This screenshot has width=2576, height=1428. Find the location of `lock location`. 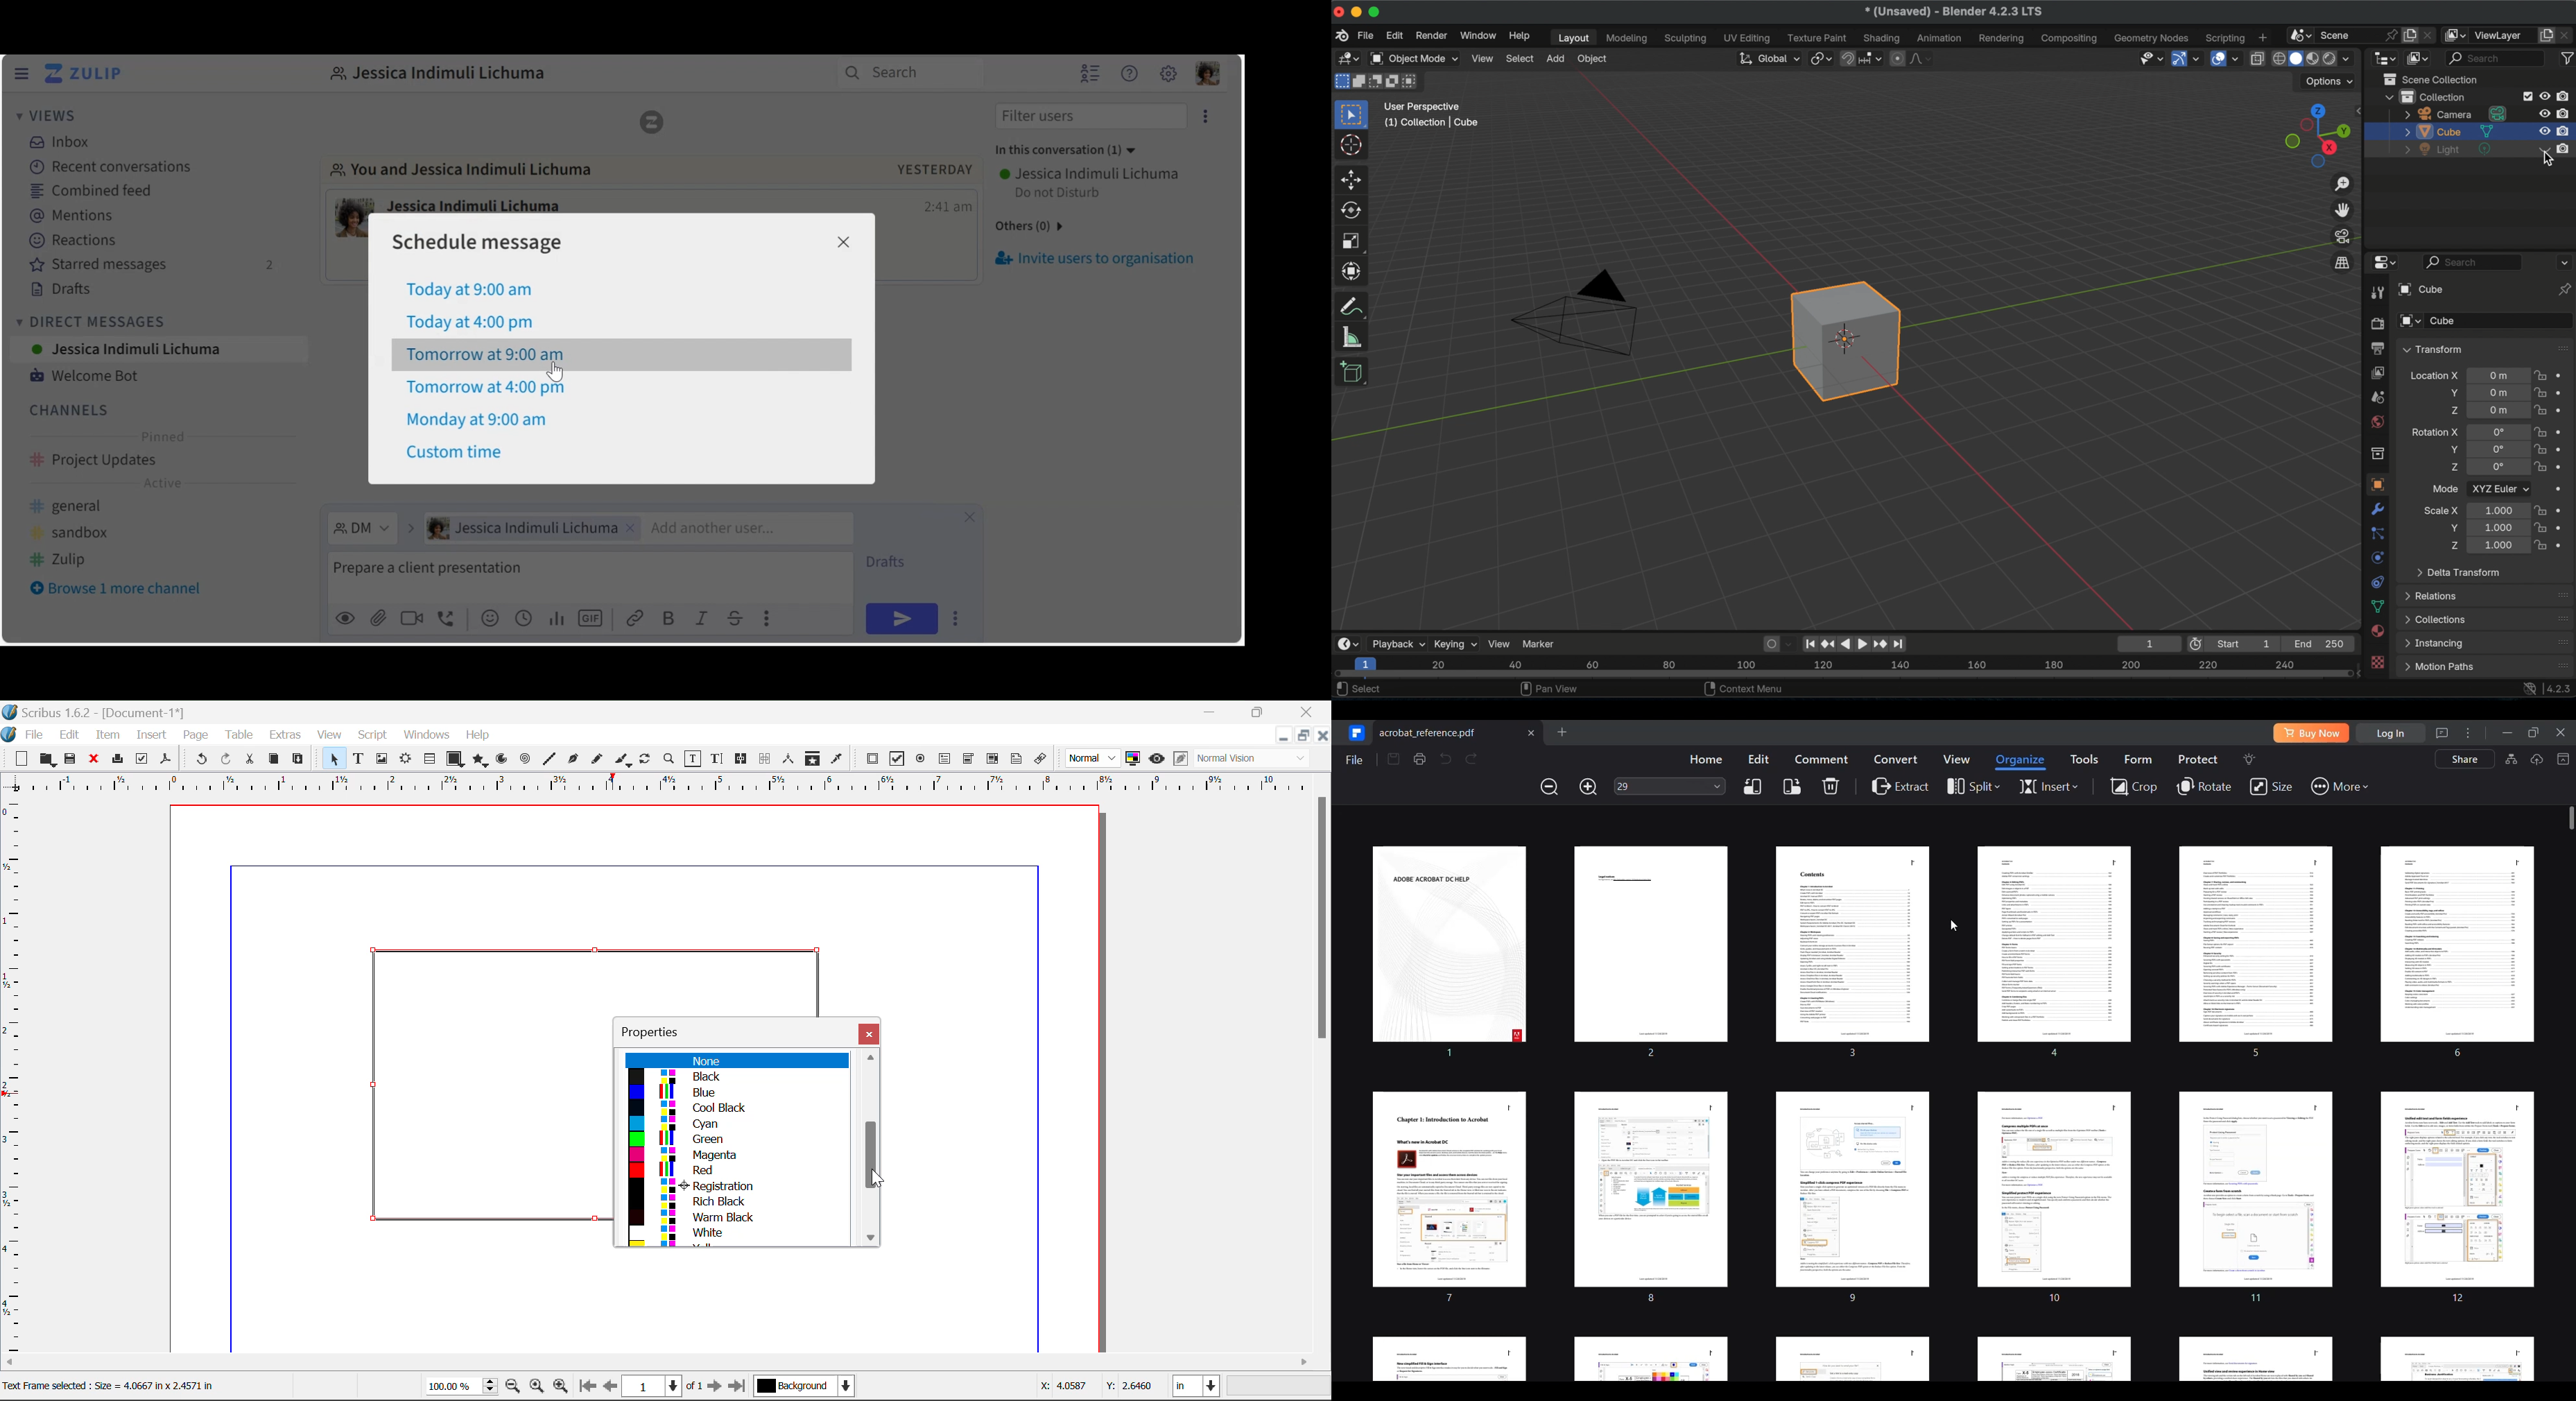

lock location is located at coordinates (2541, 409).